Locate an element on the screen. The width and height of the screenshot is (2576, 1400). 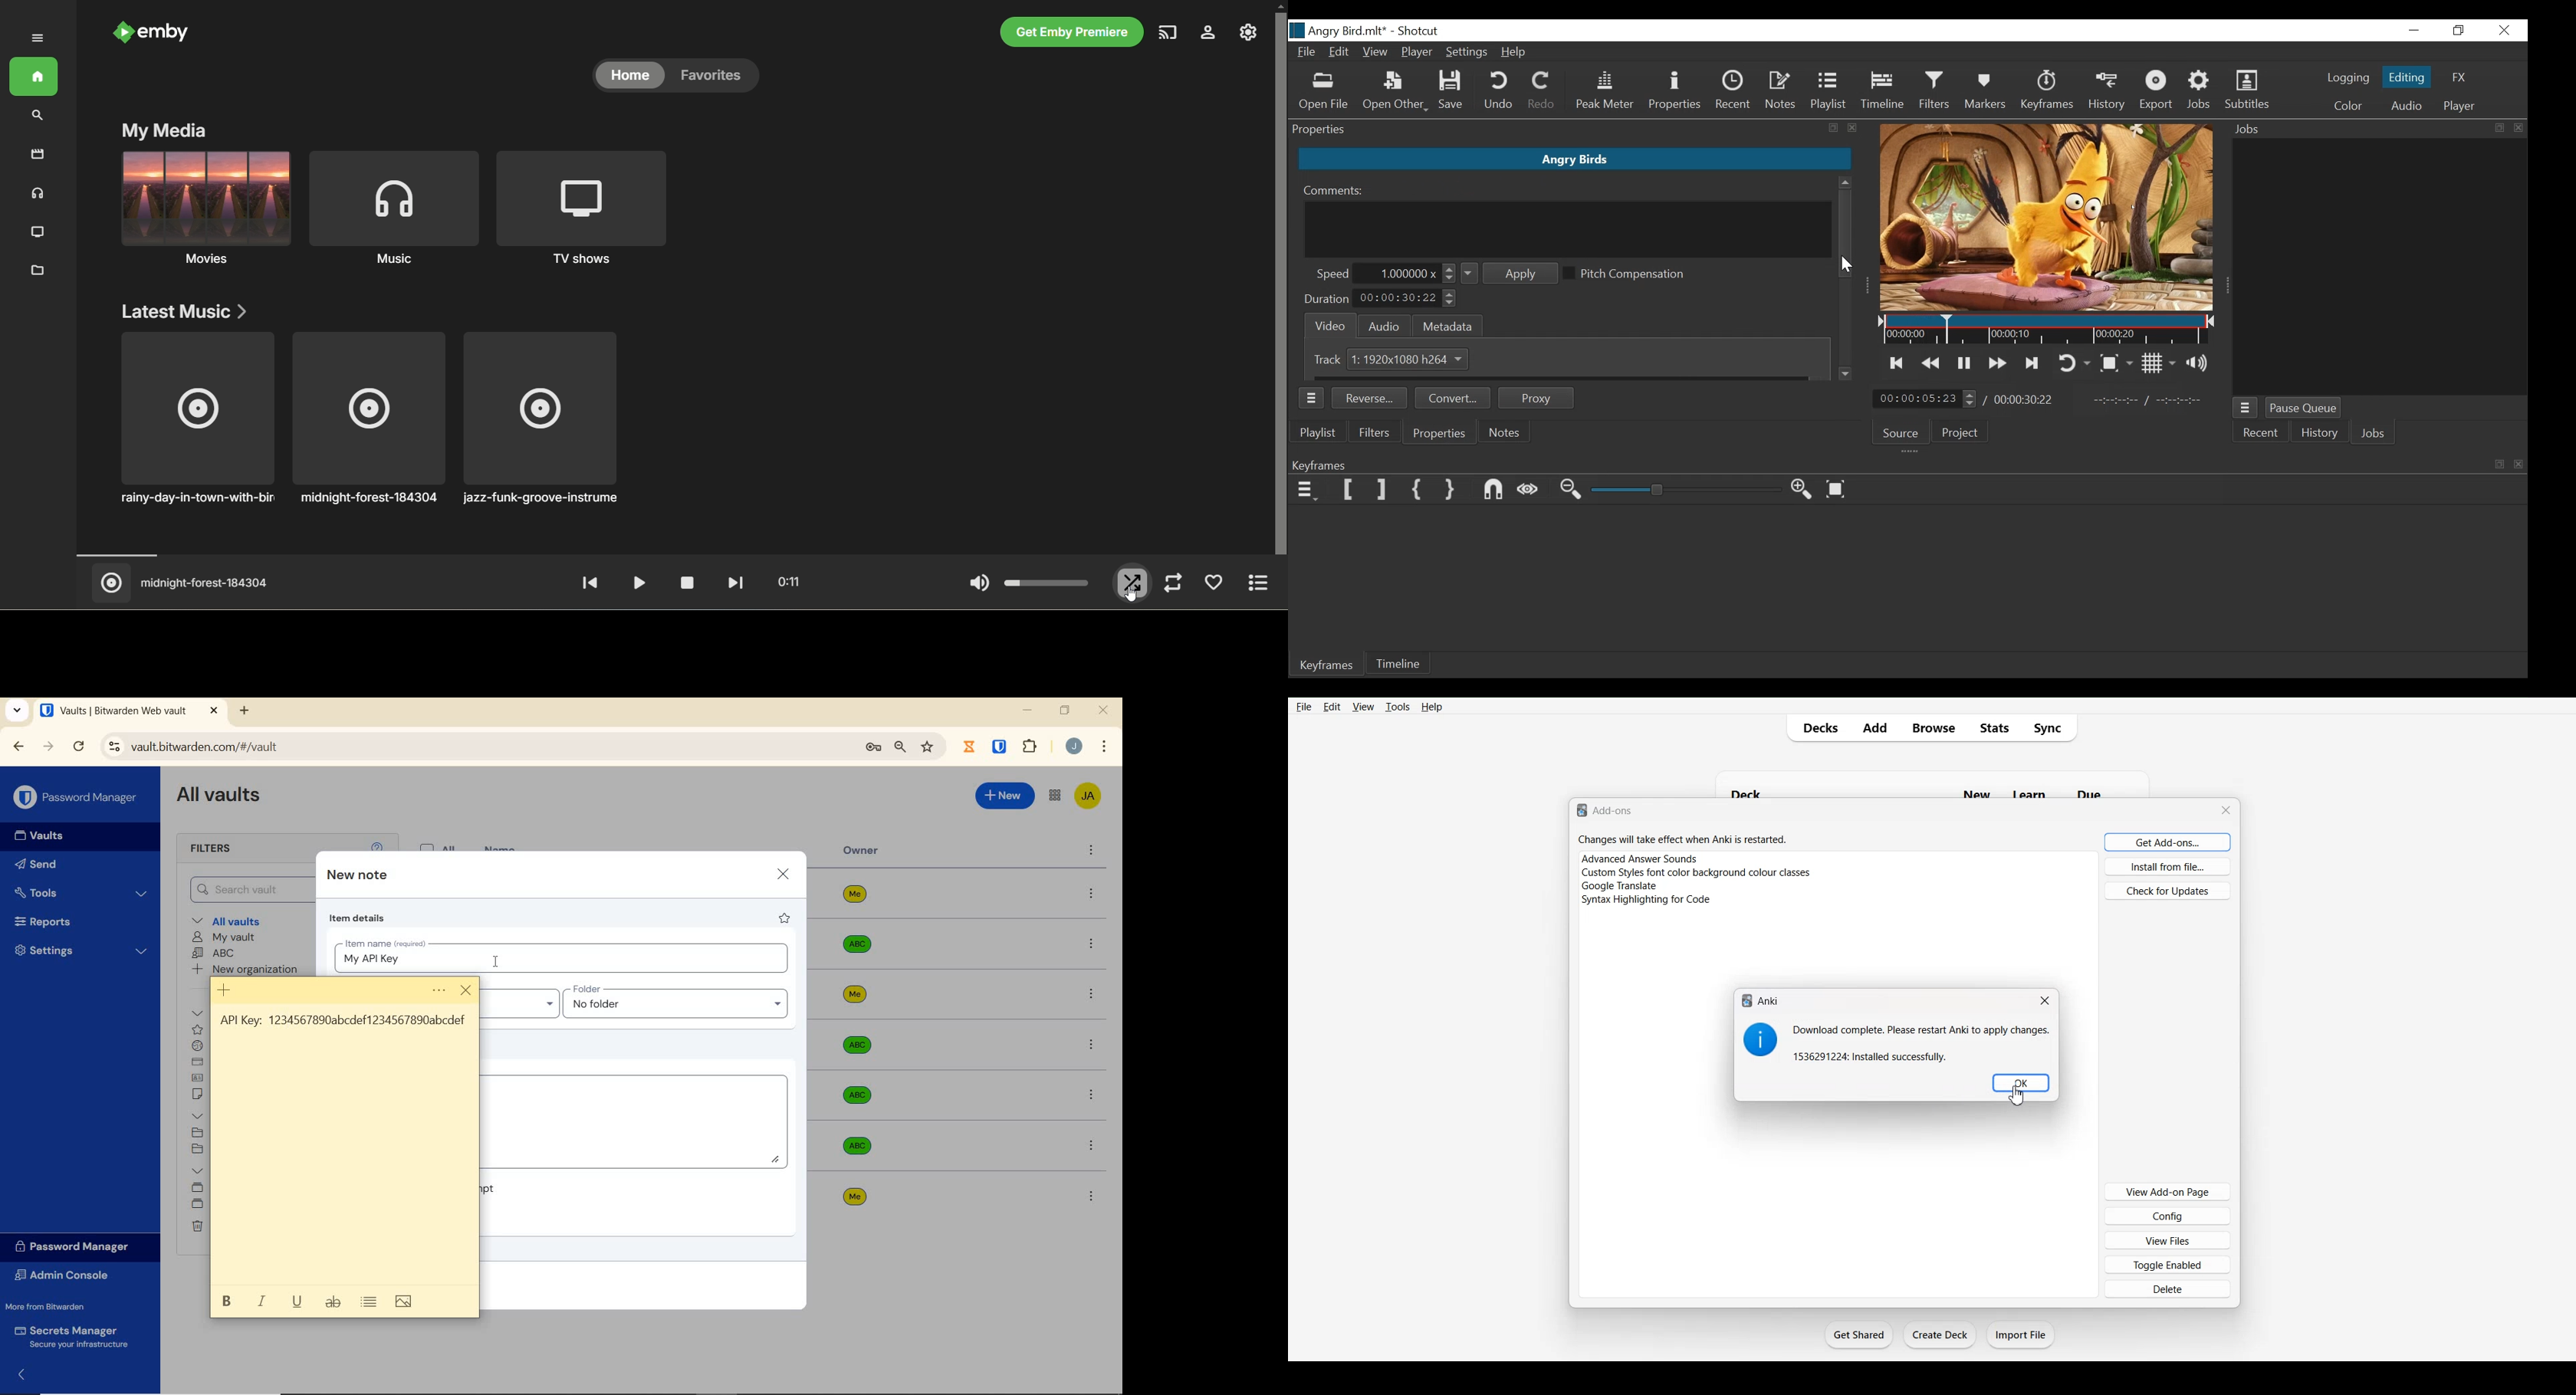
Help is located at coordinates (1432, 706).